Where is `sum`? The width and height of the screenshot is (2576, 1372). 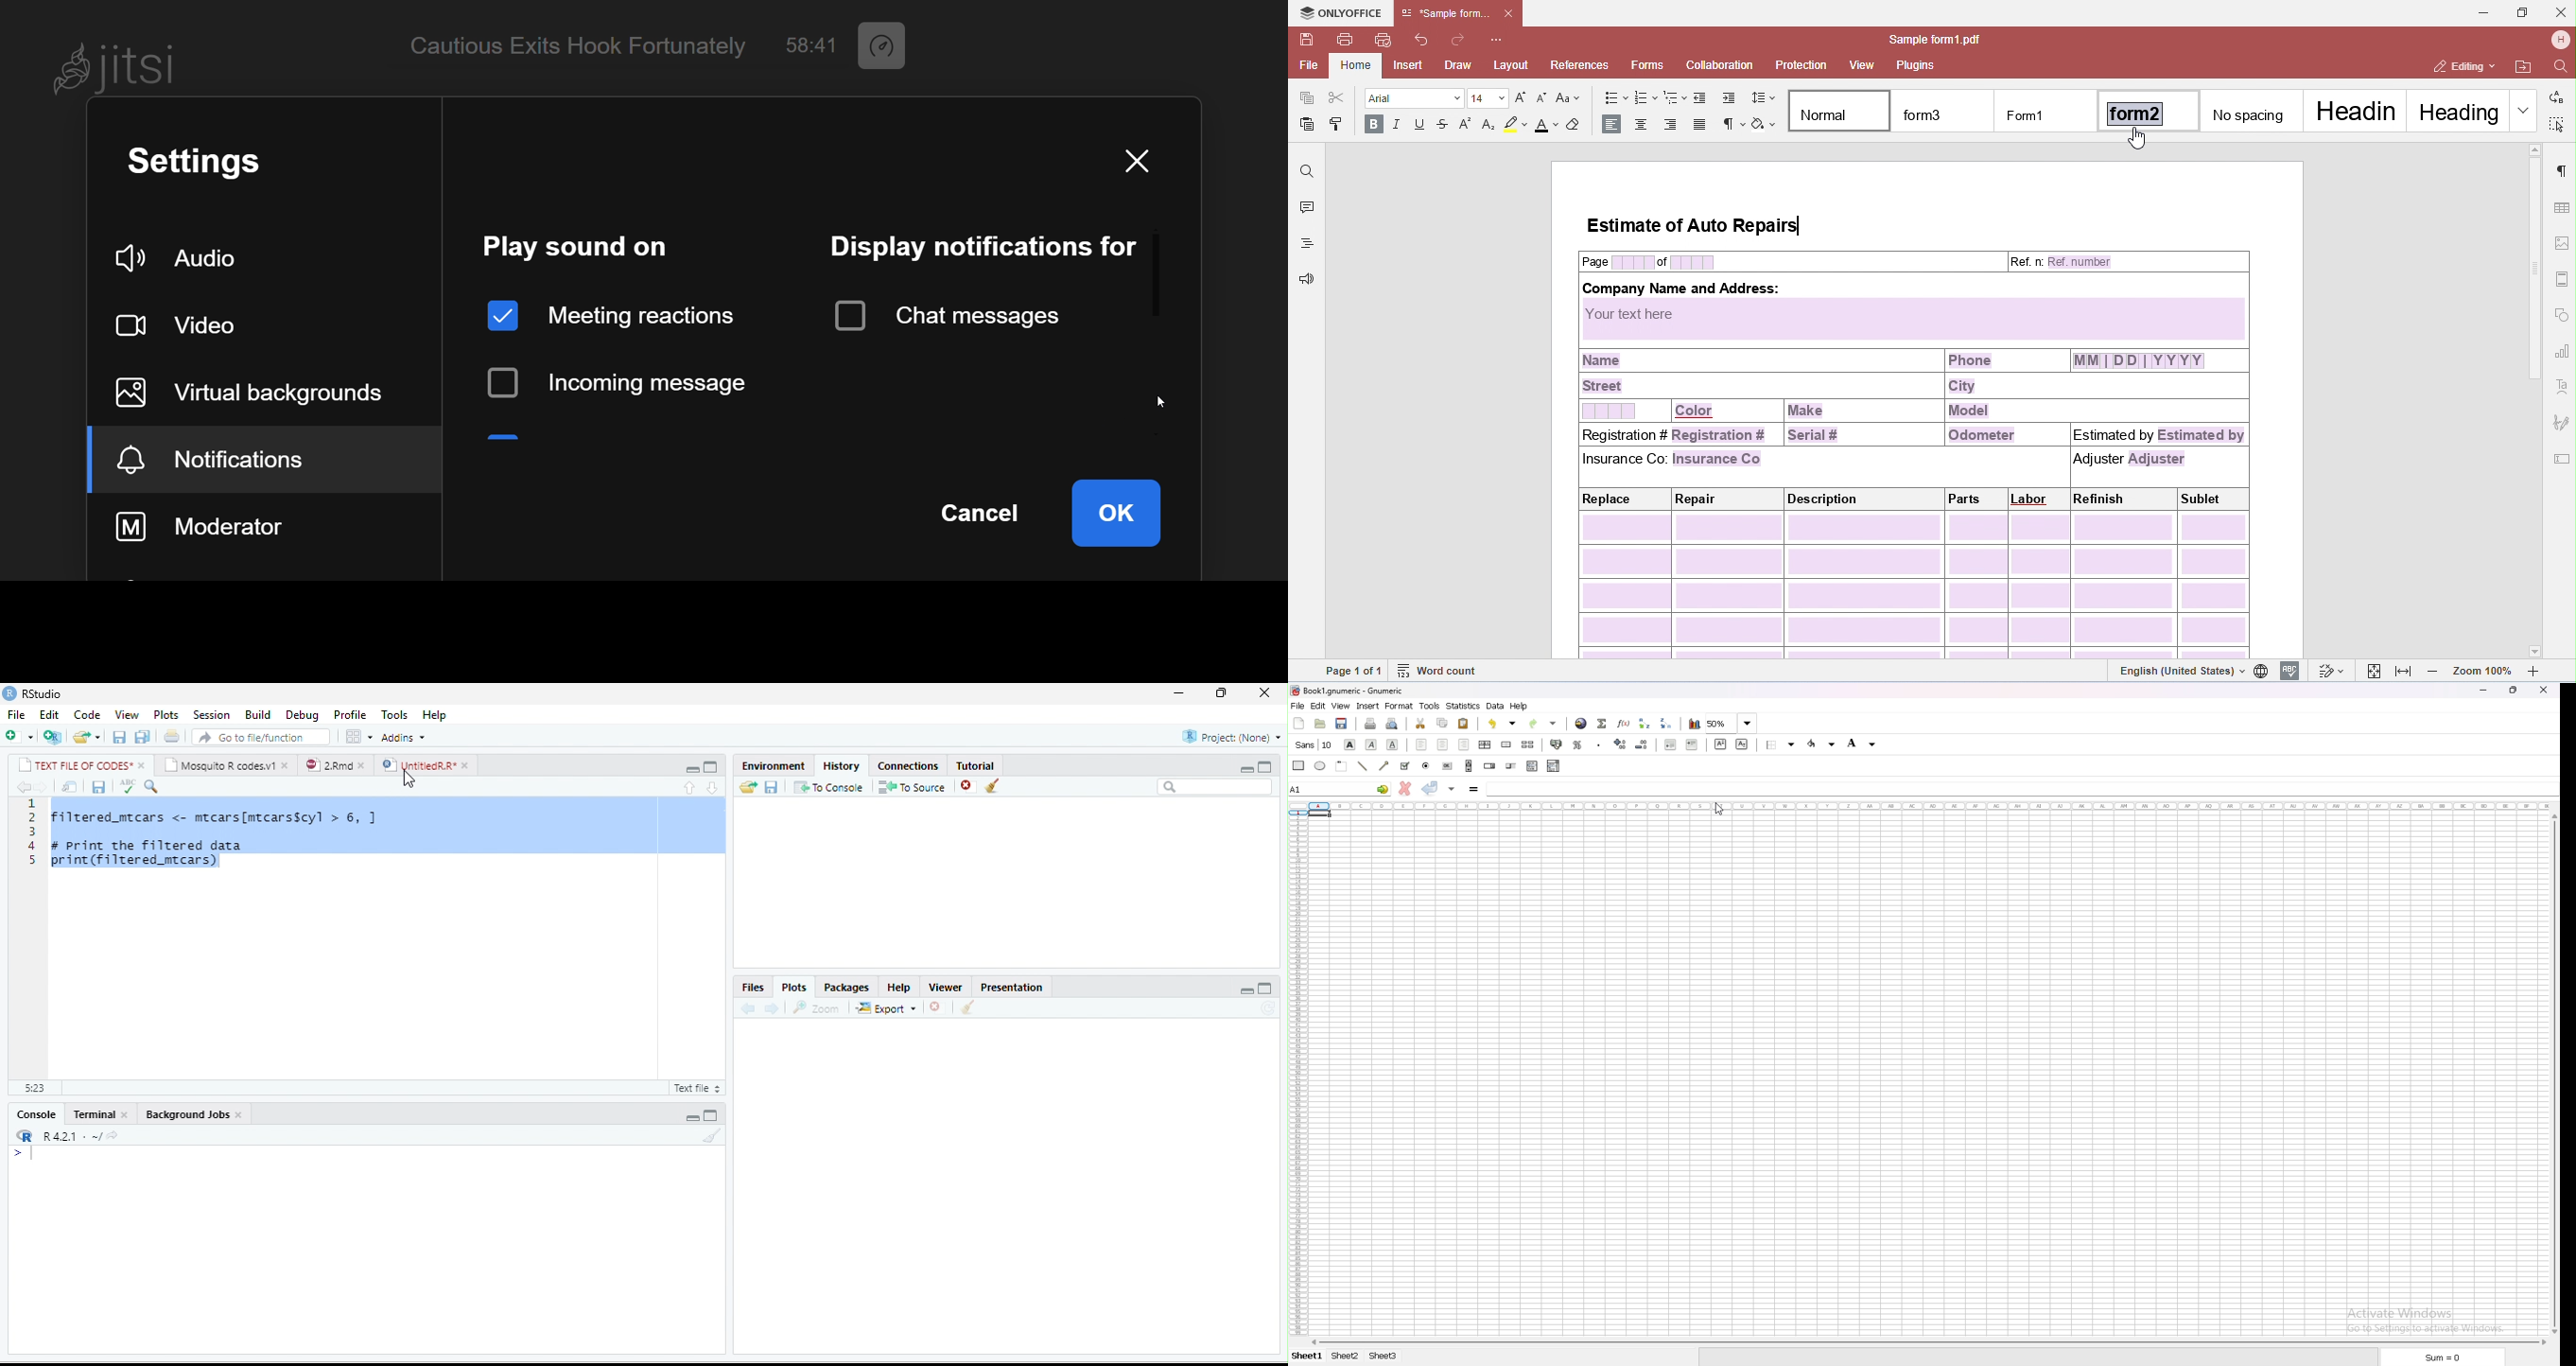
sum is located at coordinates (2442, 1357).